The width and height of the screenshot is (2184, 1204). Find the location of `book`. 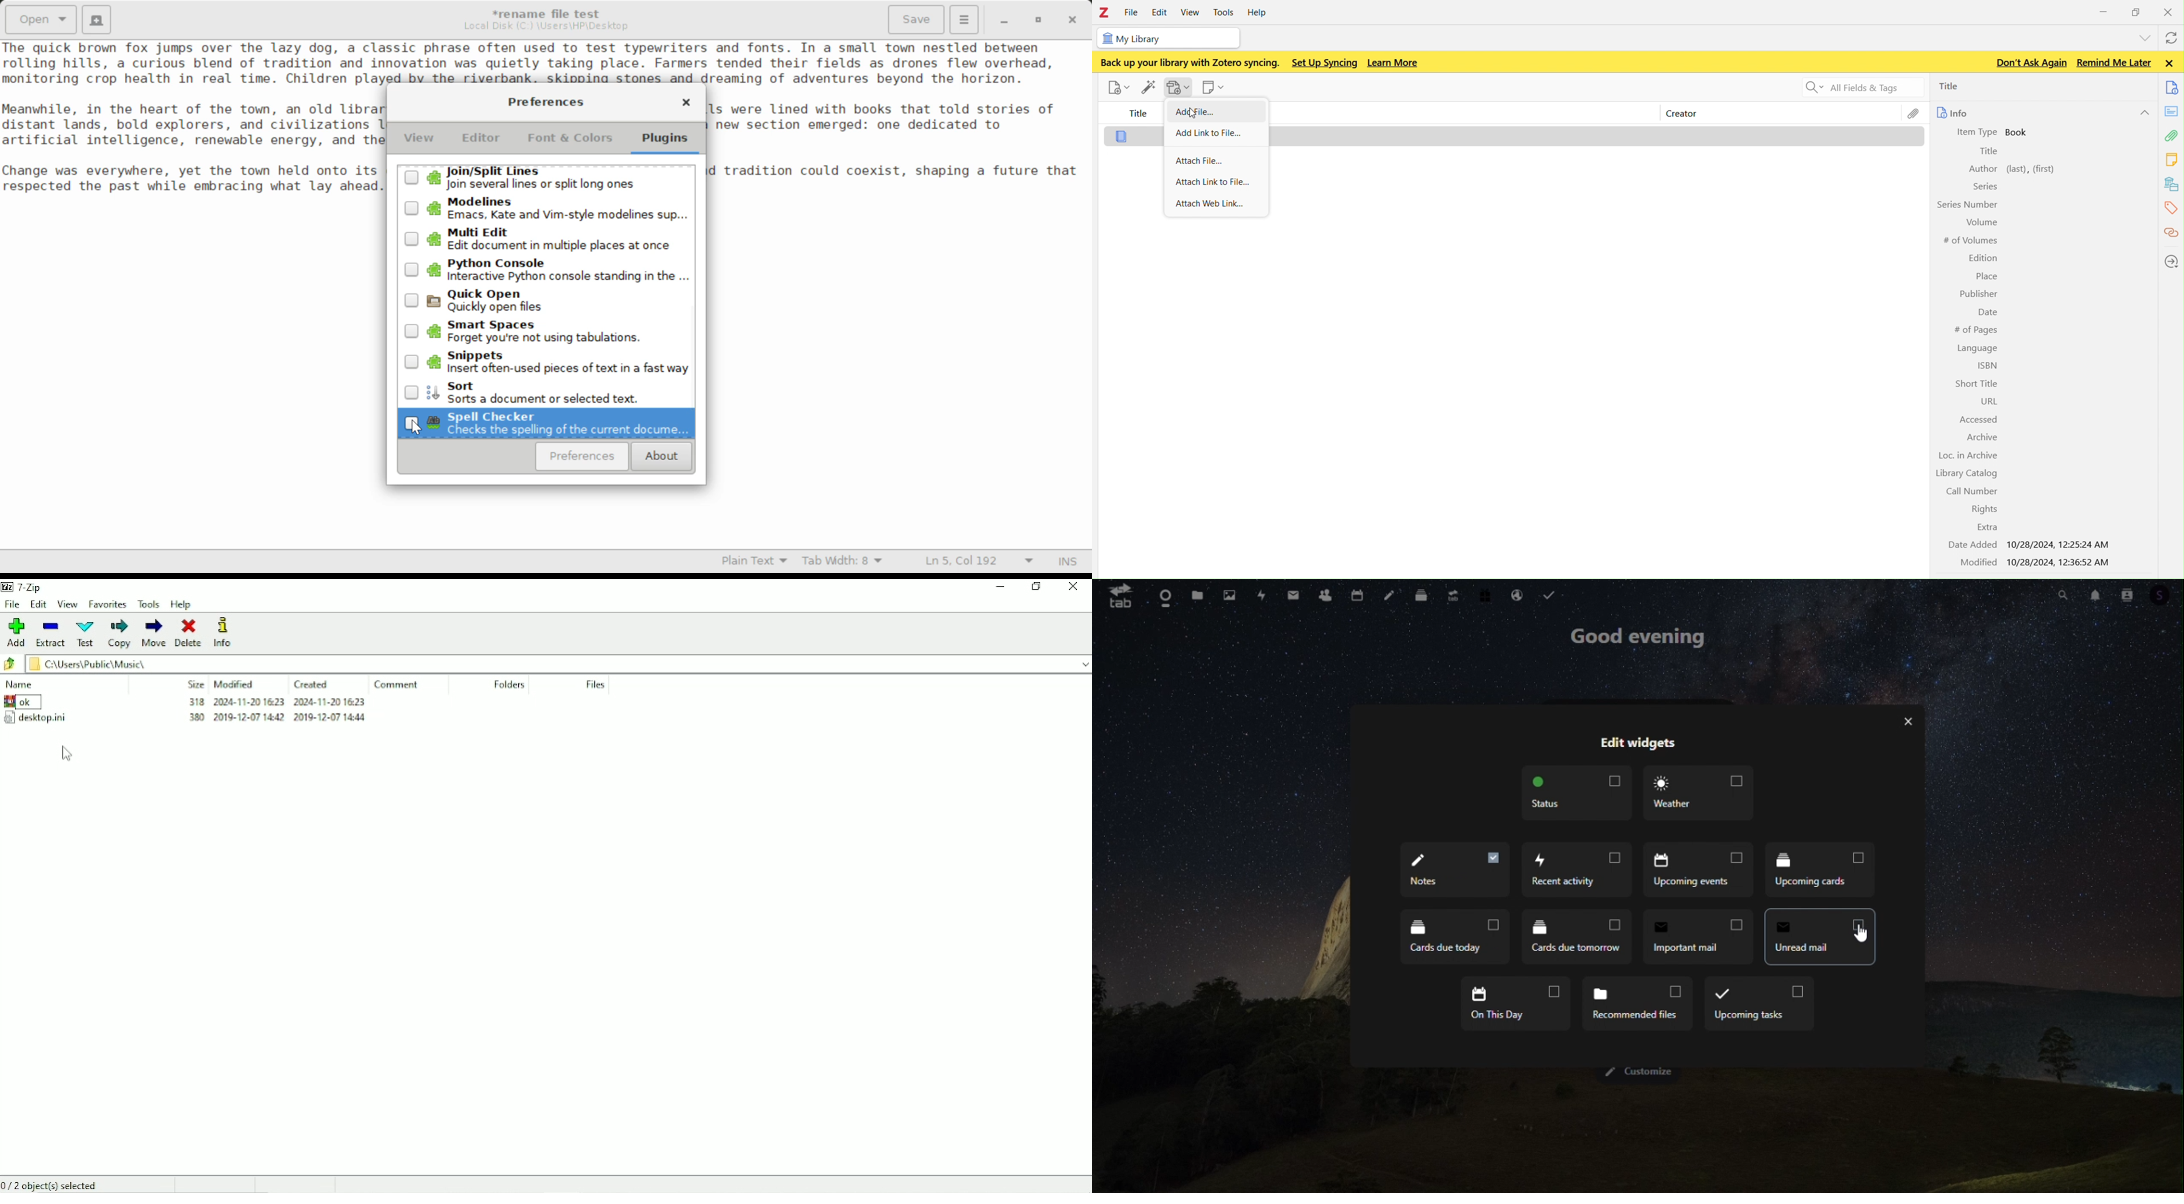

book is located at coordinates (2023, 133).